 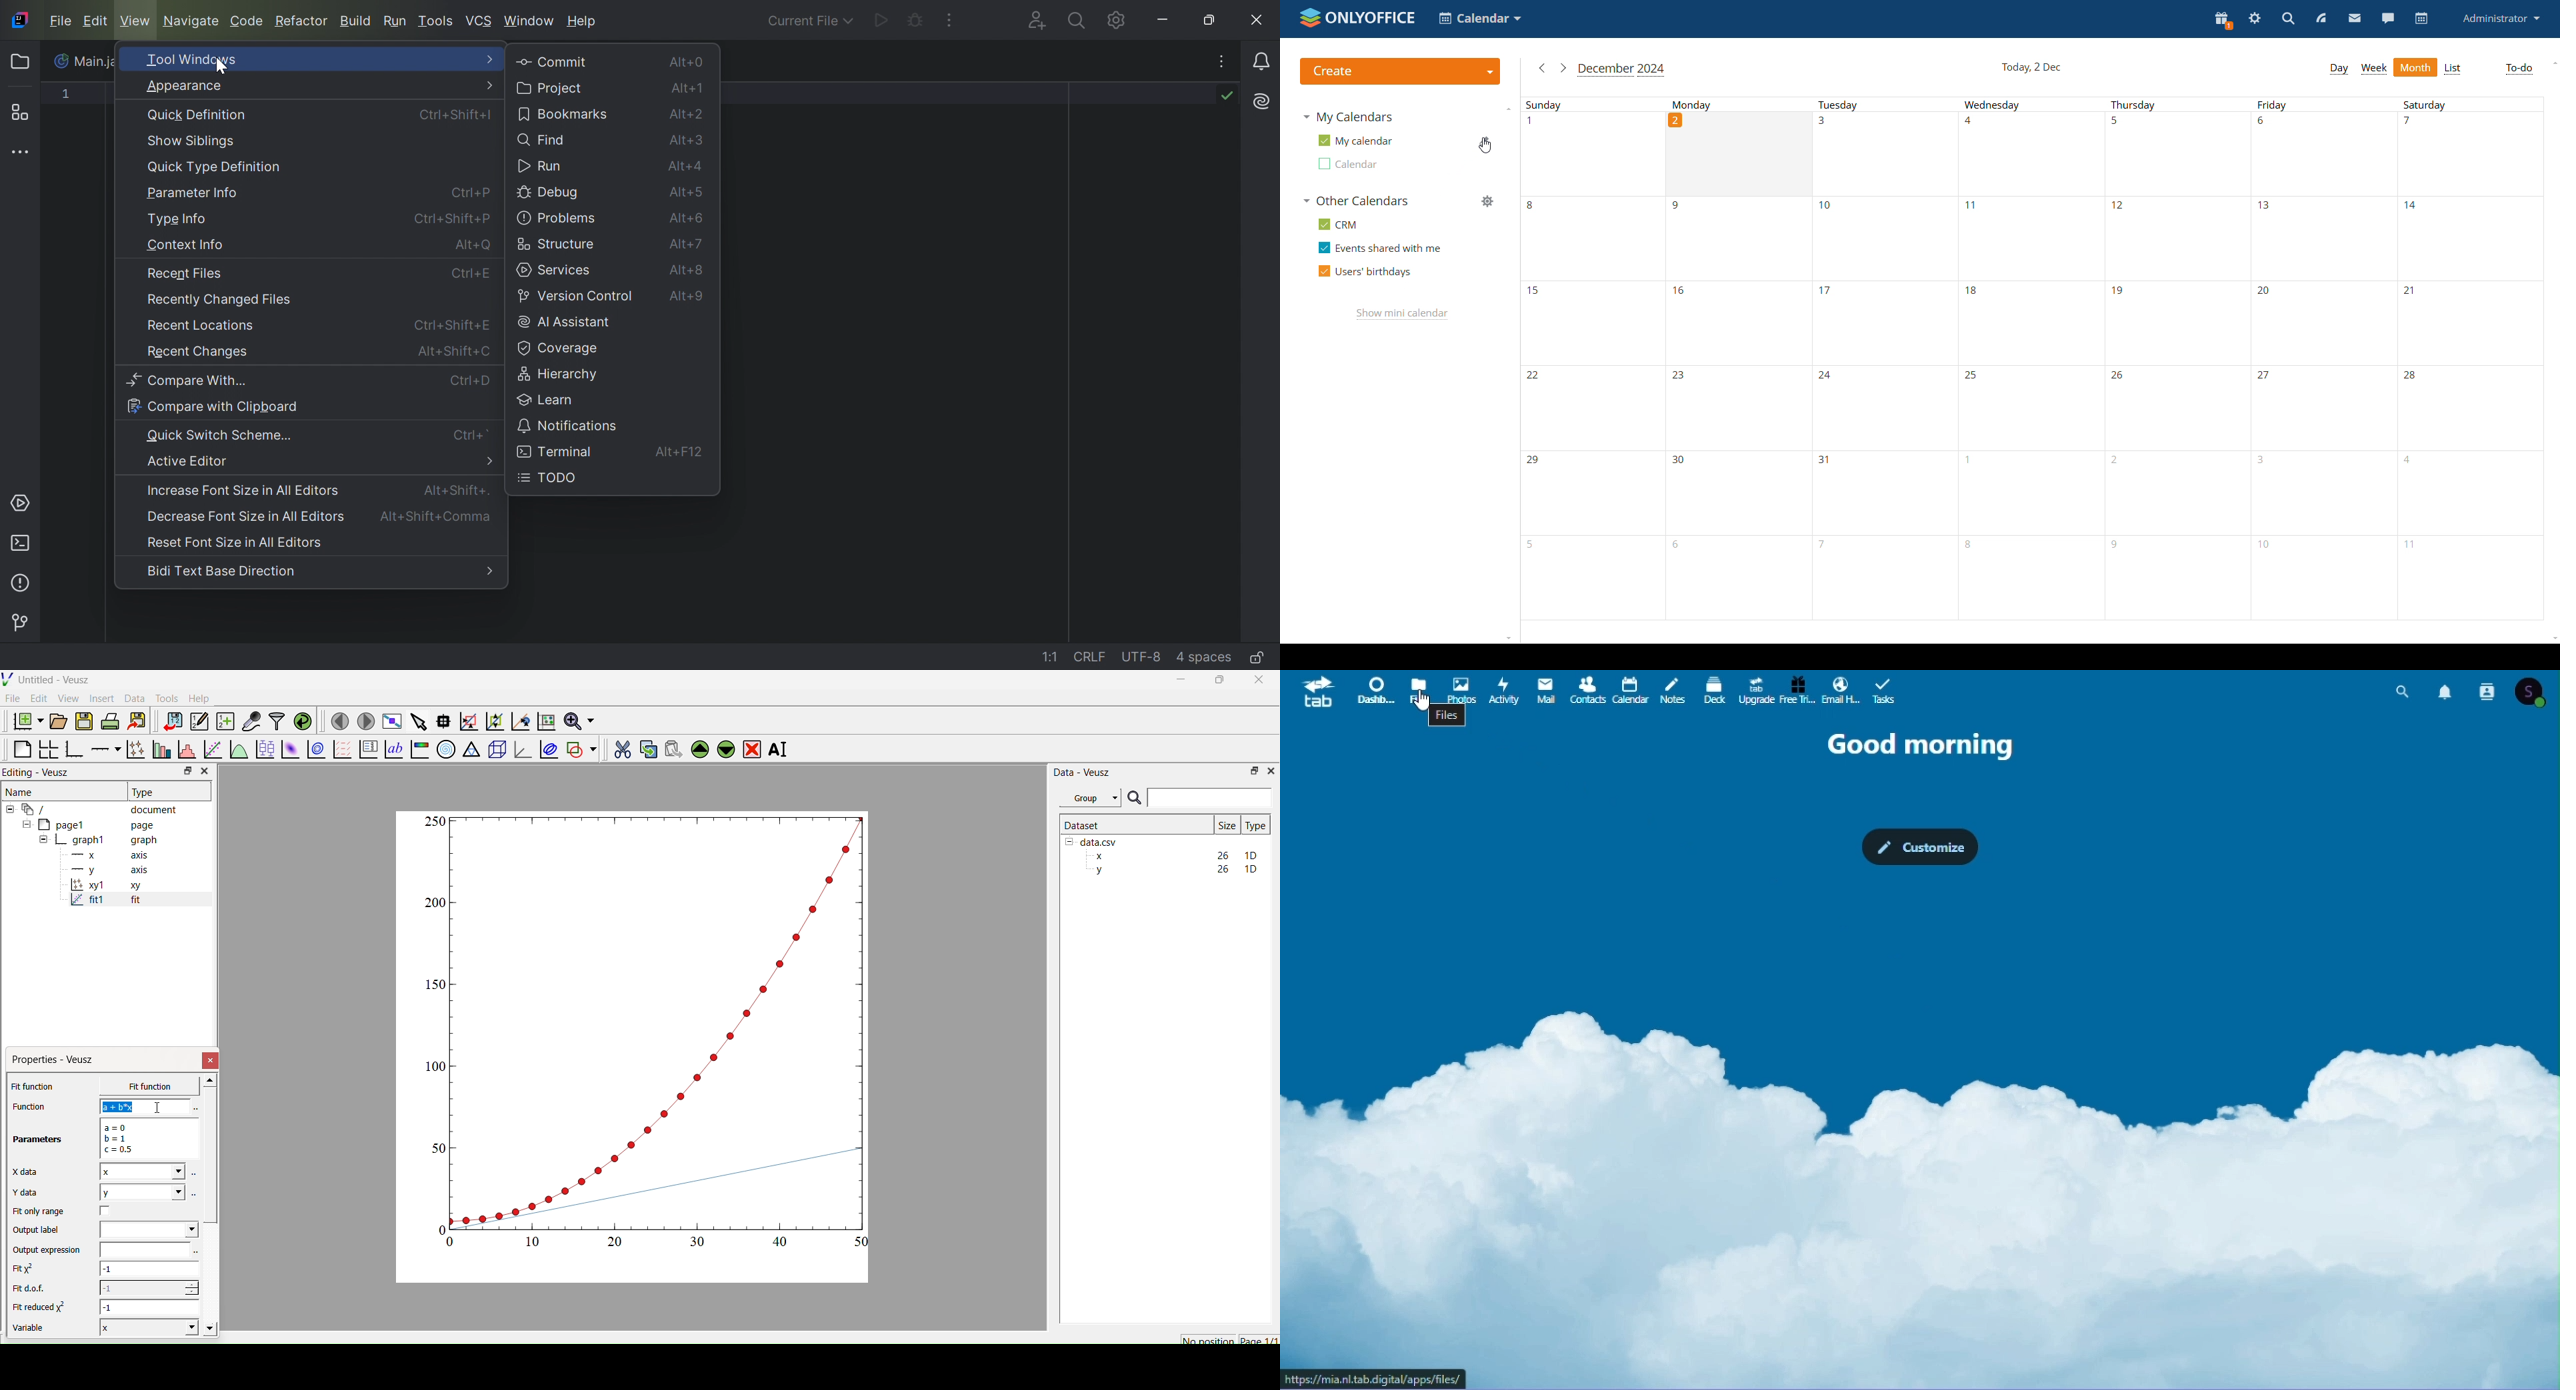 I want to click on Down, so click(x=725, y=747).